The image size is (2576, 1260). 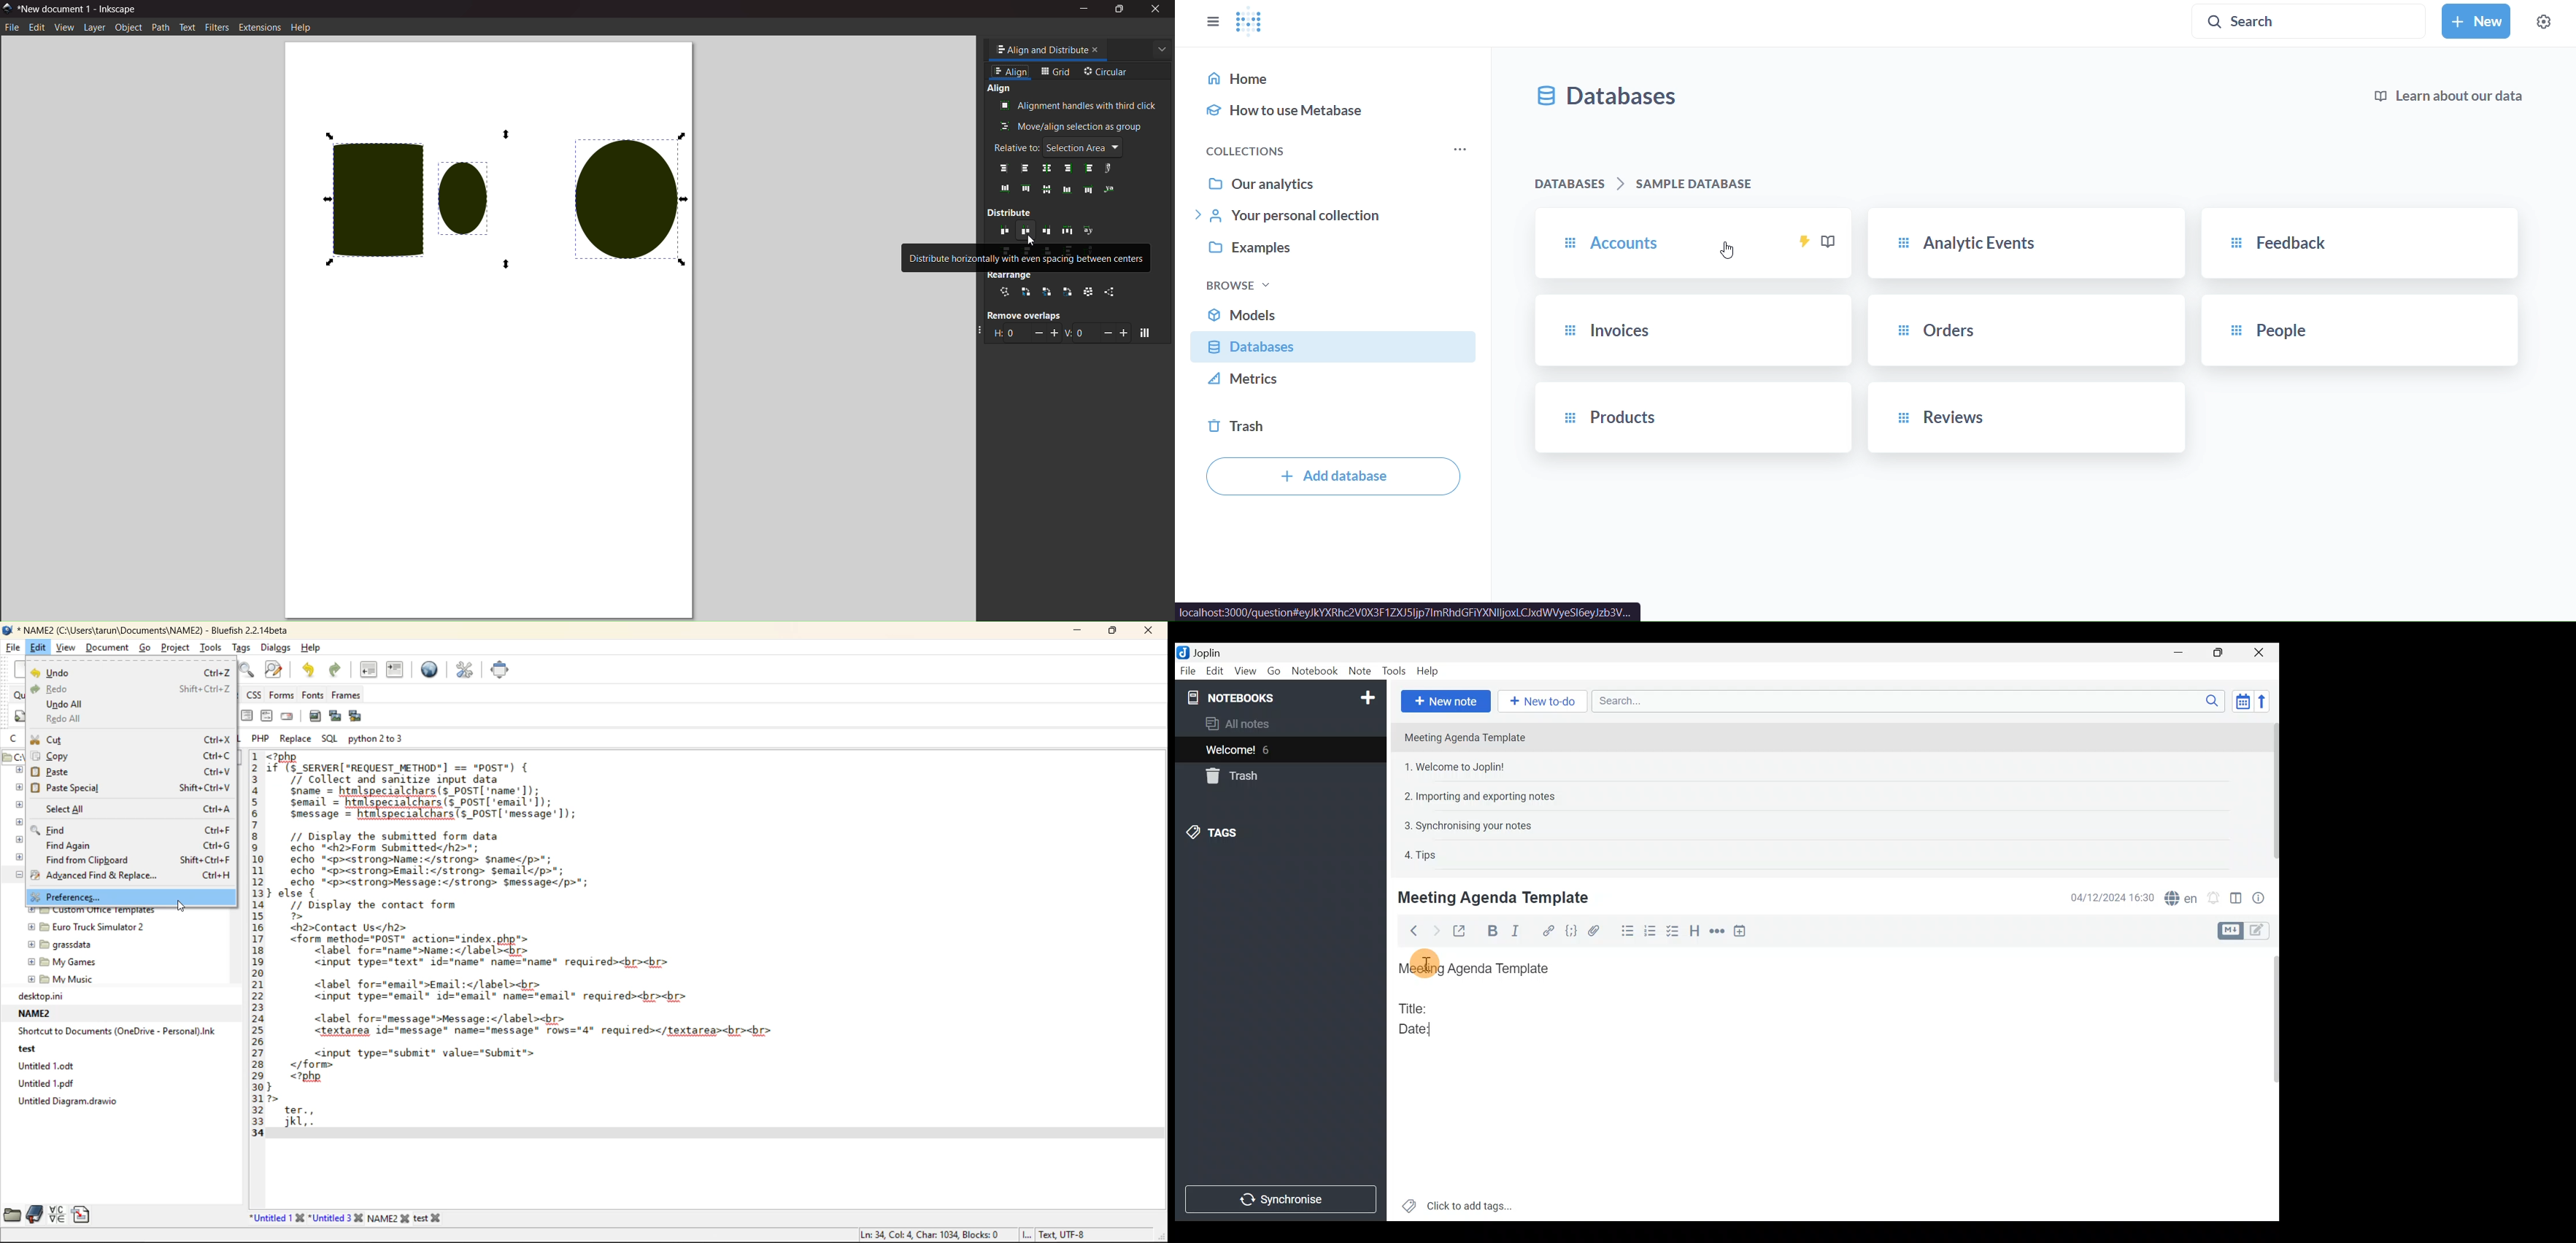 What do you see at coordinates (112, 1030) in the screenshot?
I see `‘Shortcut to Documents (OneDrive - Personal).Ink` at bounding box center [112, 1030].